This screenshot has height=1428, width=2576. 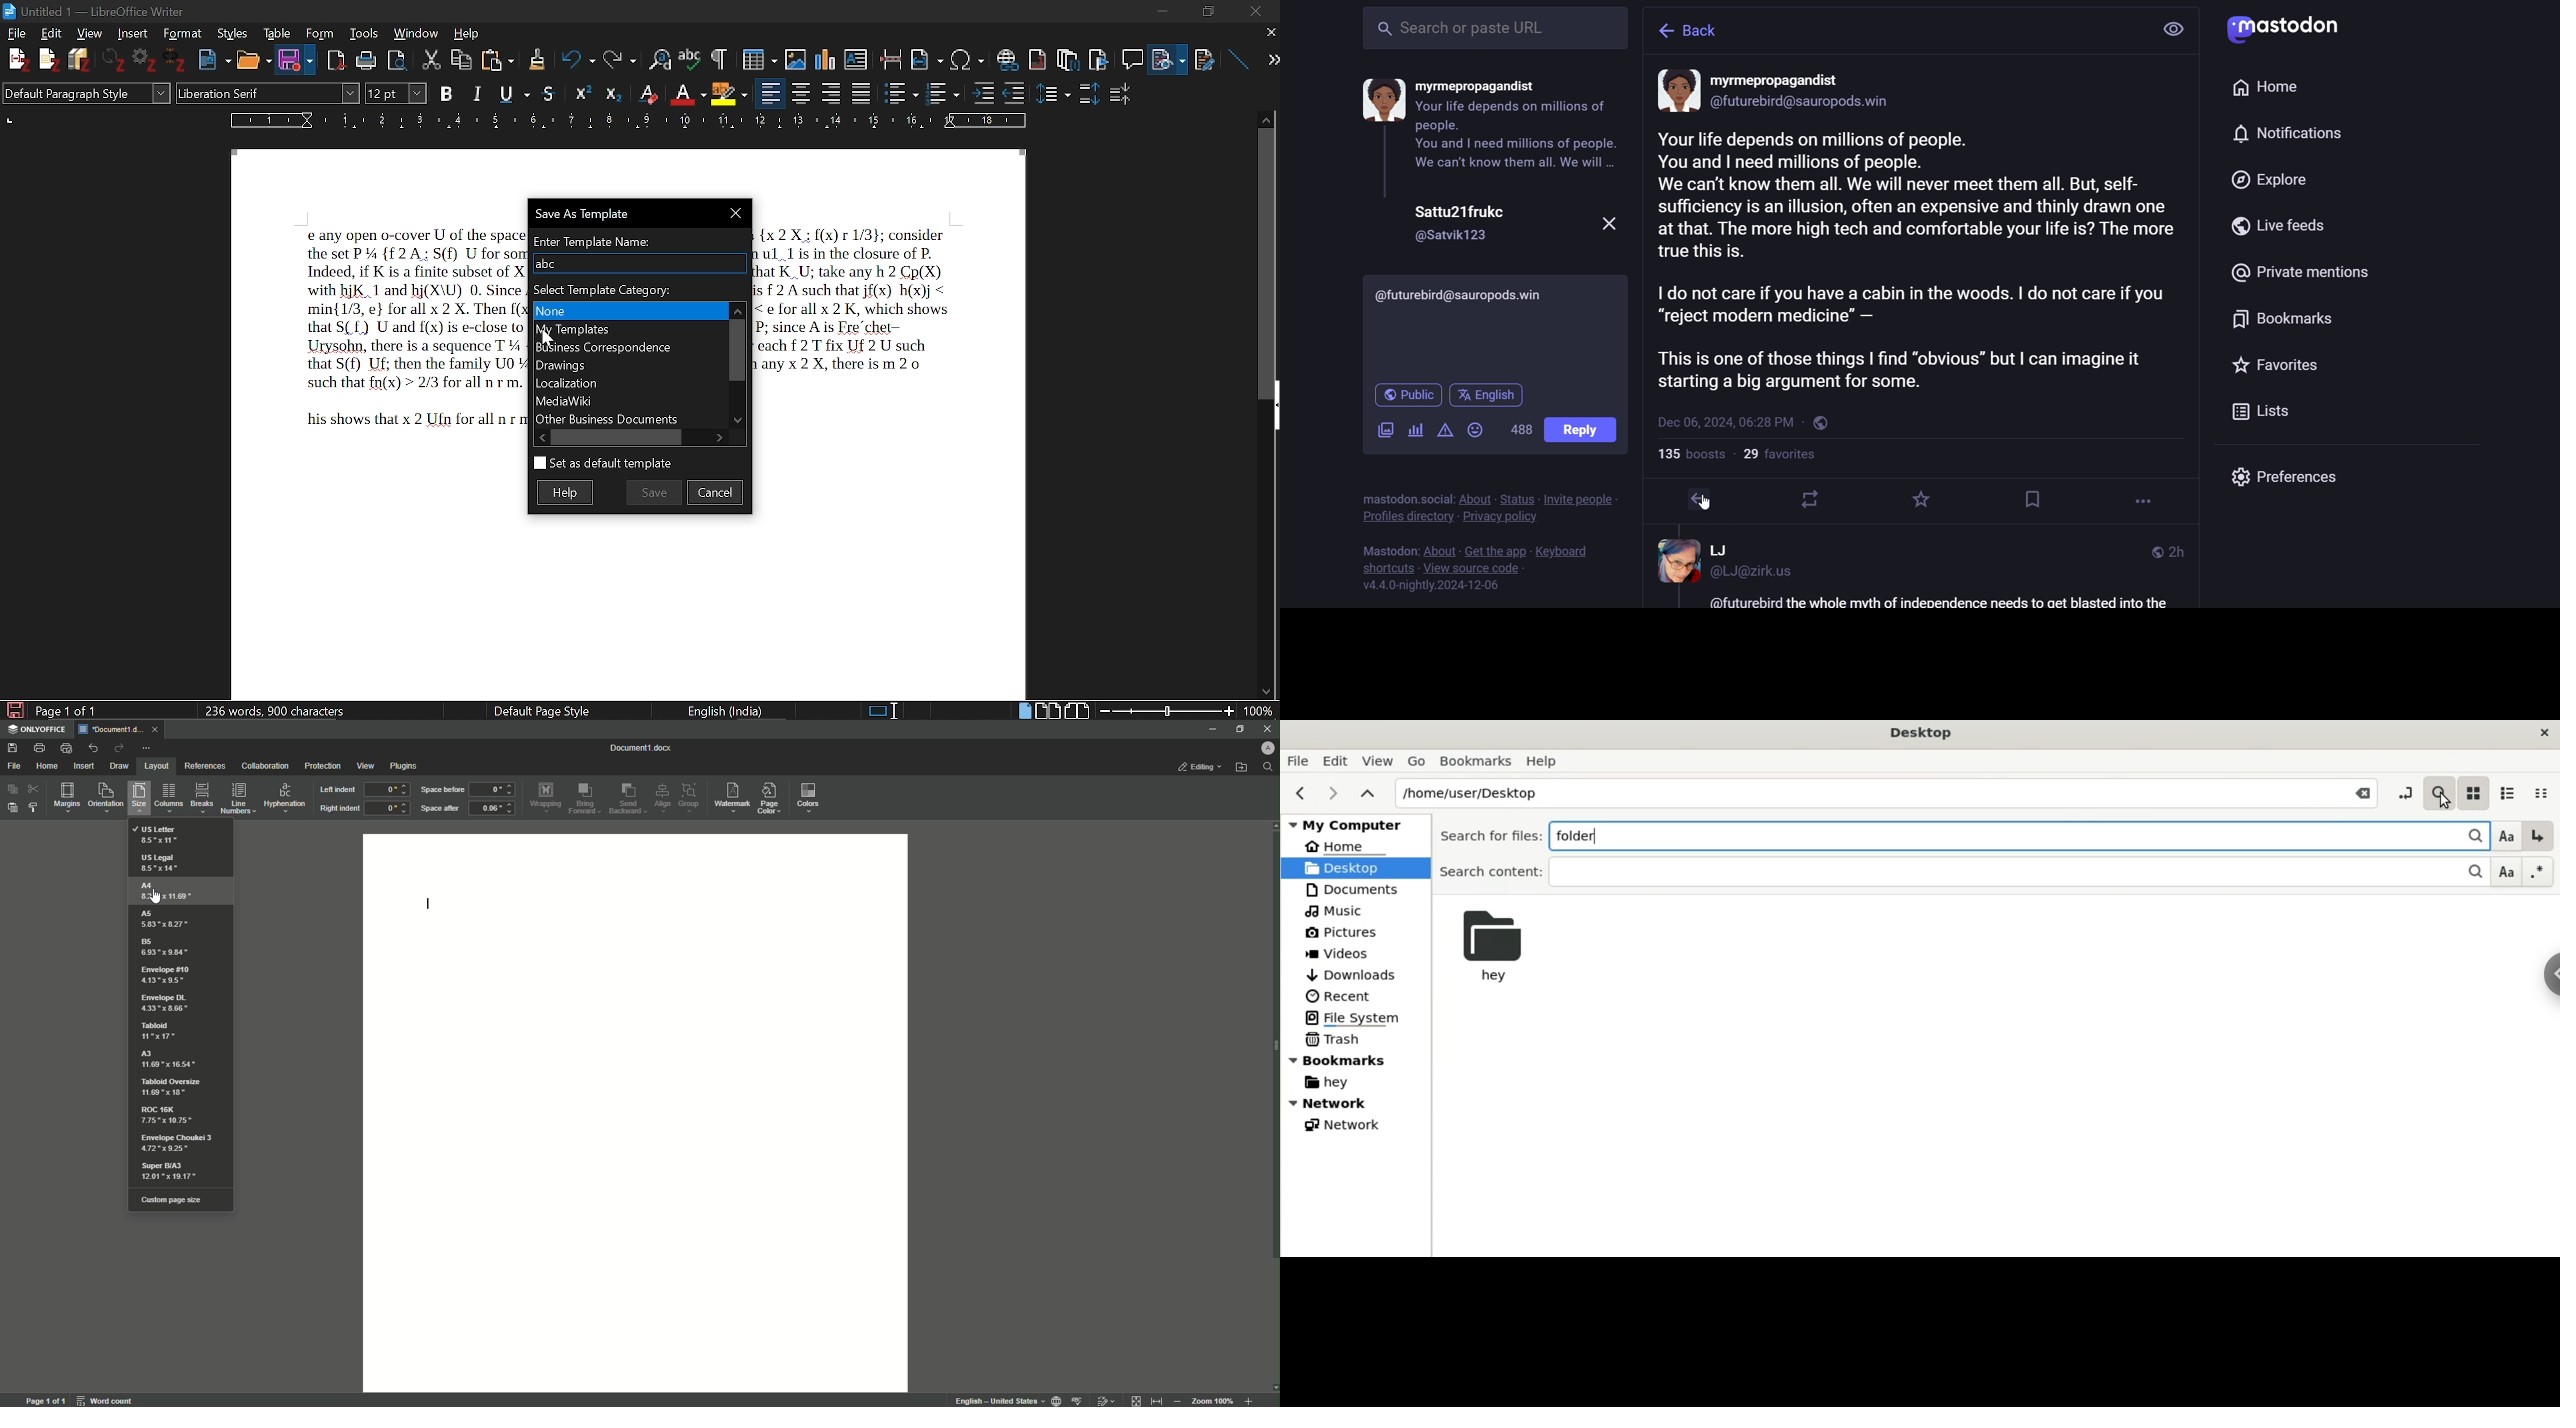 What do you see at coordinates (1157, 1398) in the screenshot?
I see `Fit to Width` at bounding box center [1157, 1398].